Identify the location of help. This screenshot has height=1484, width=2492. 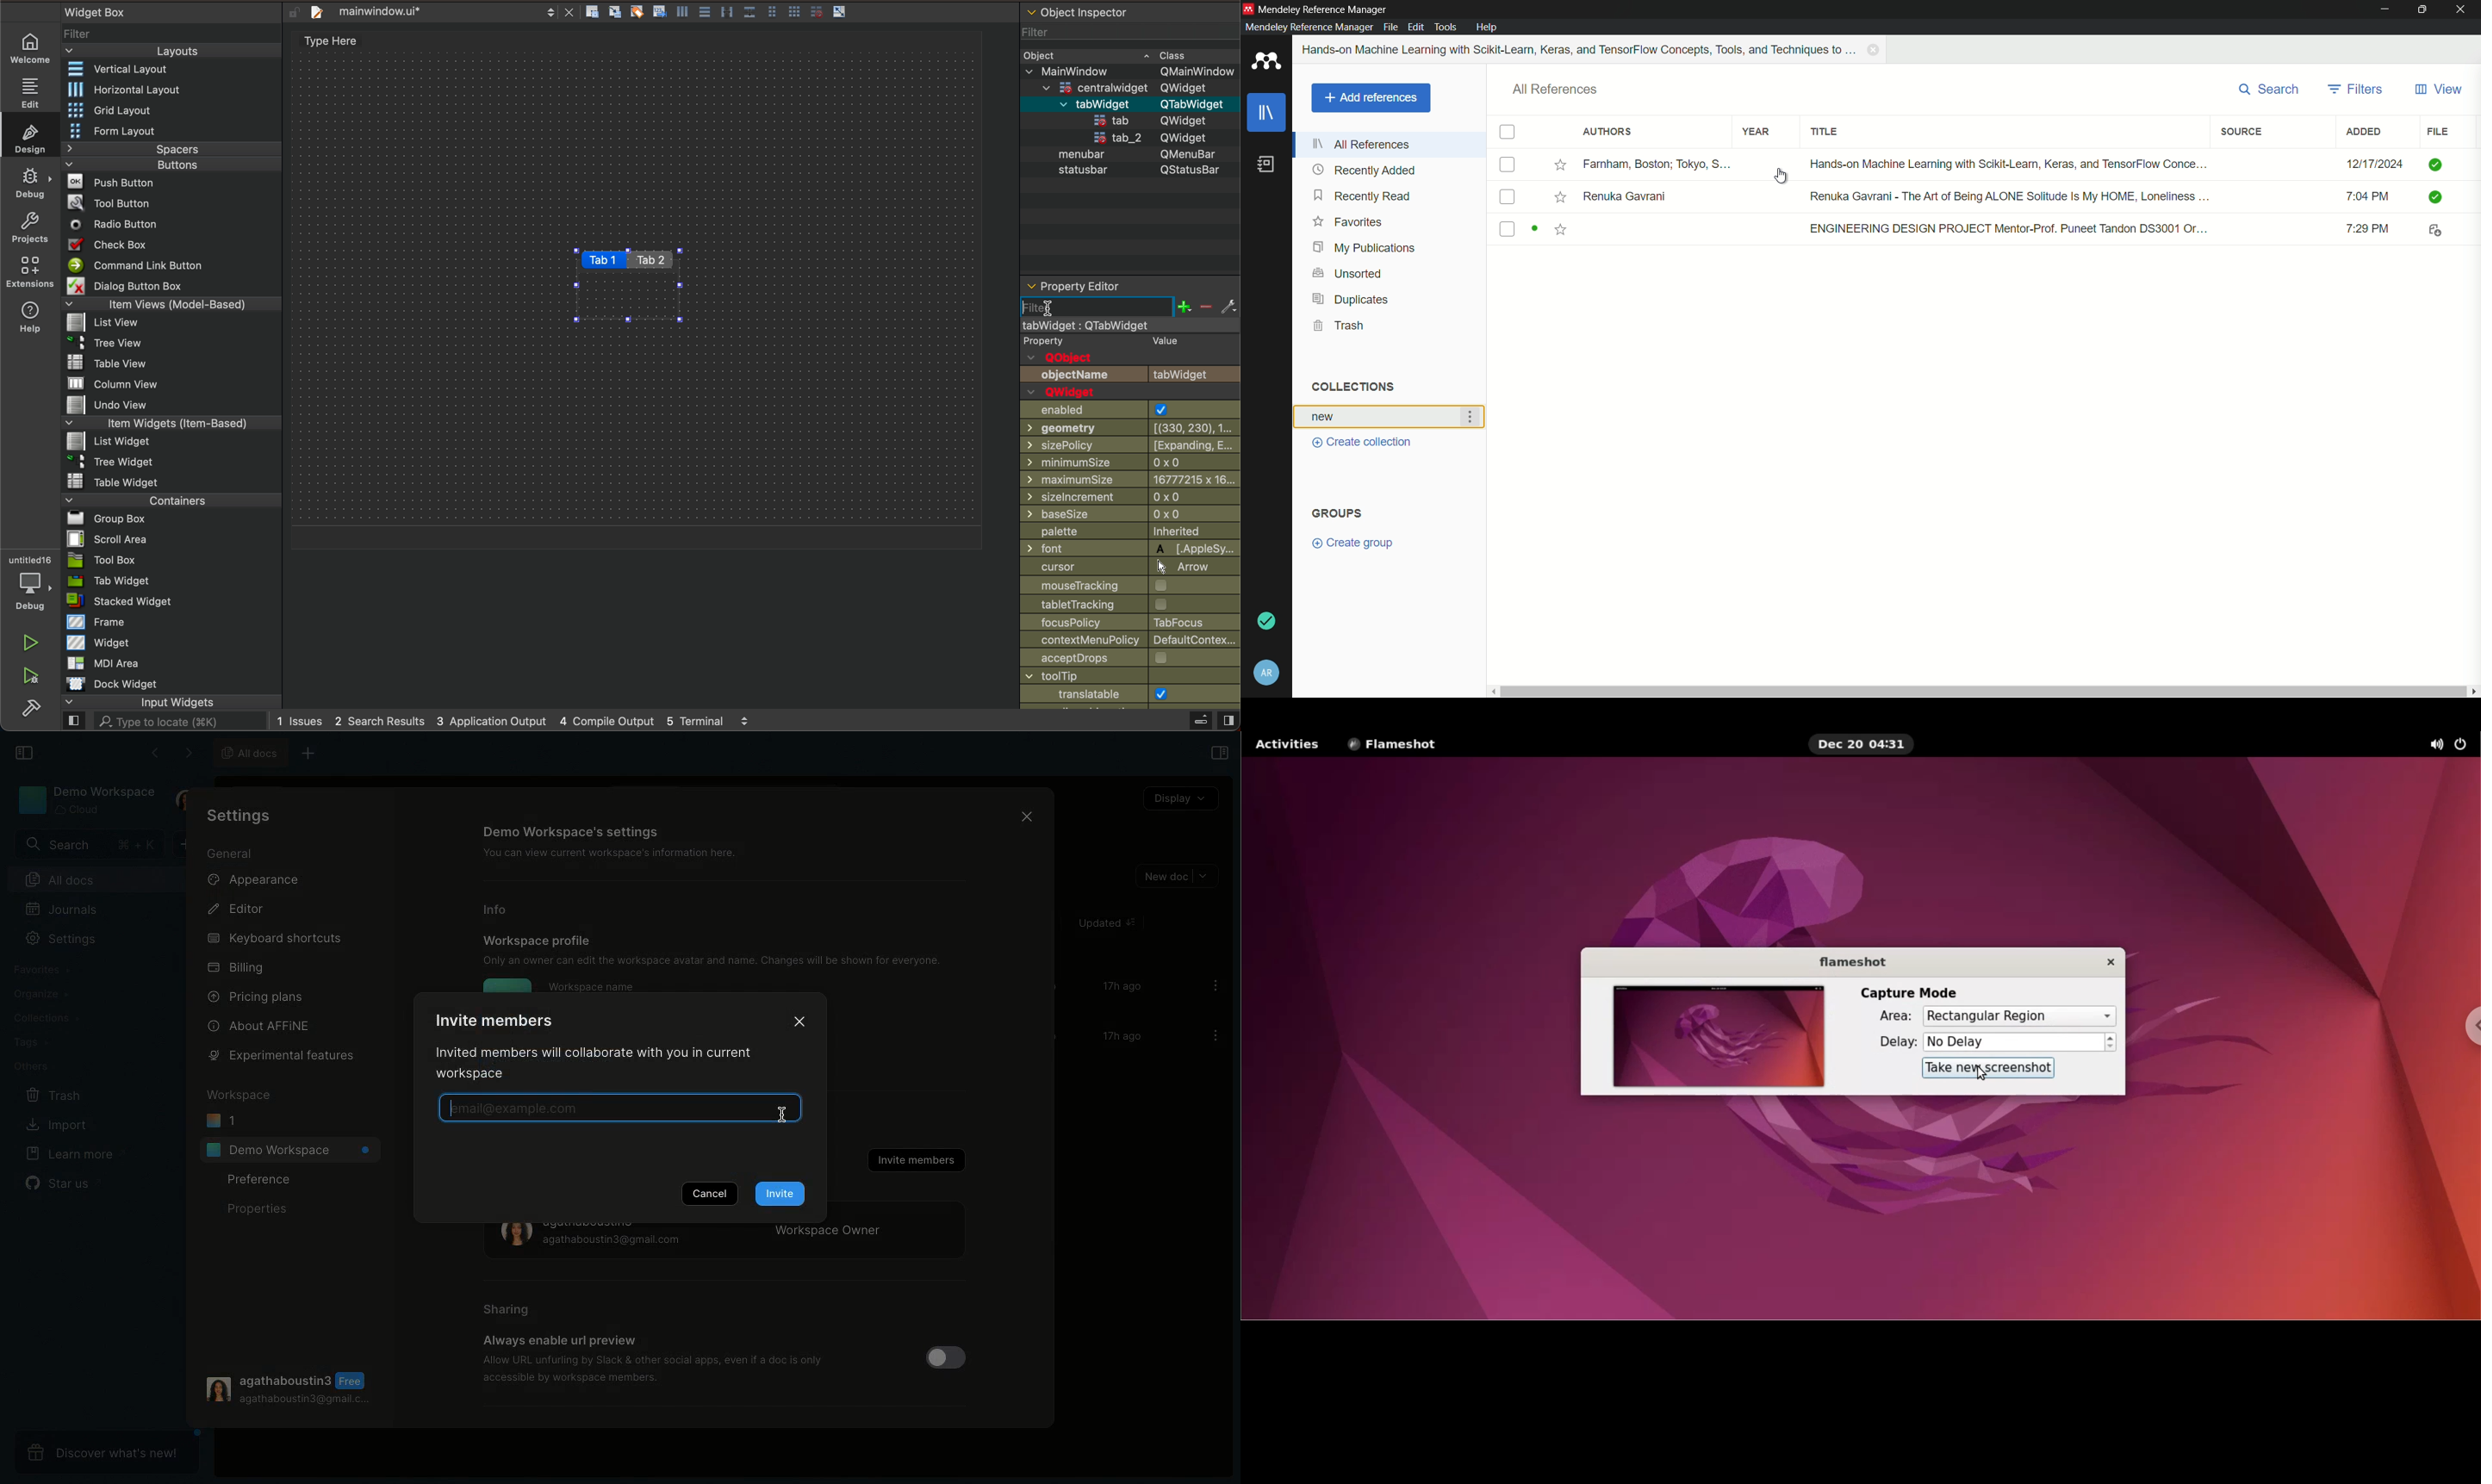
(32, 316).